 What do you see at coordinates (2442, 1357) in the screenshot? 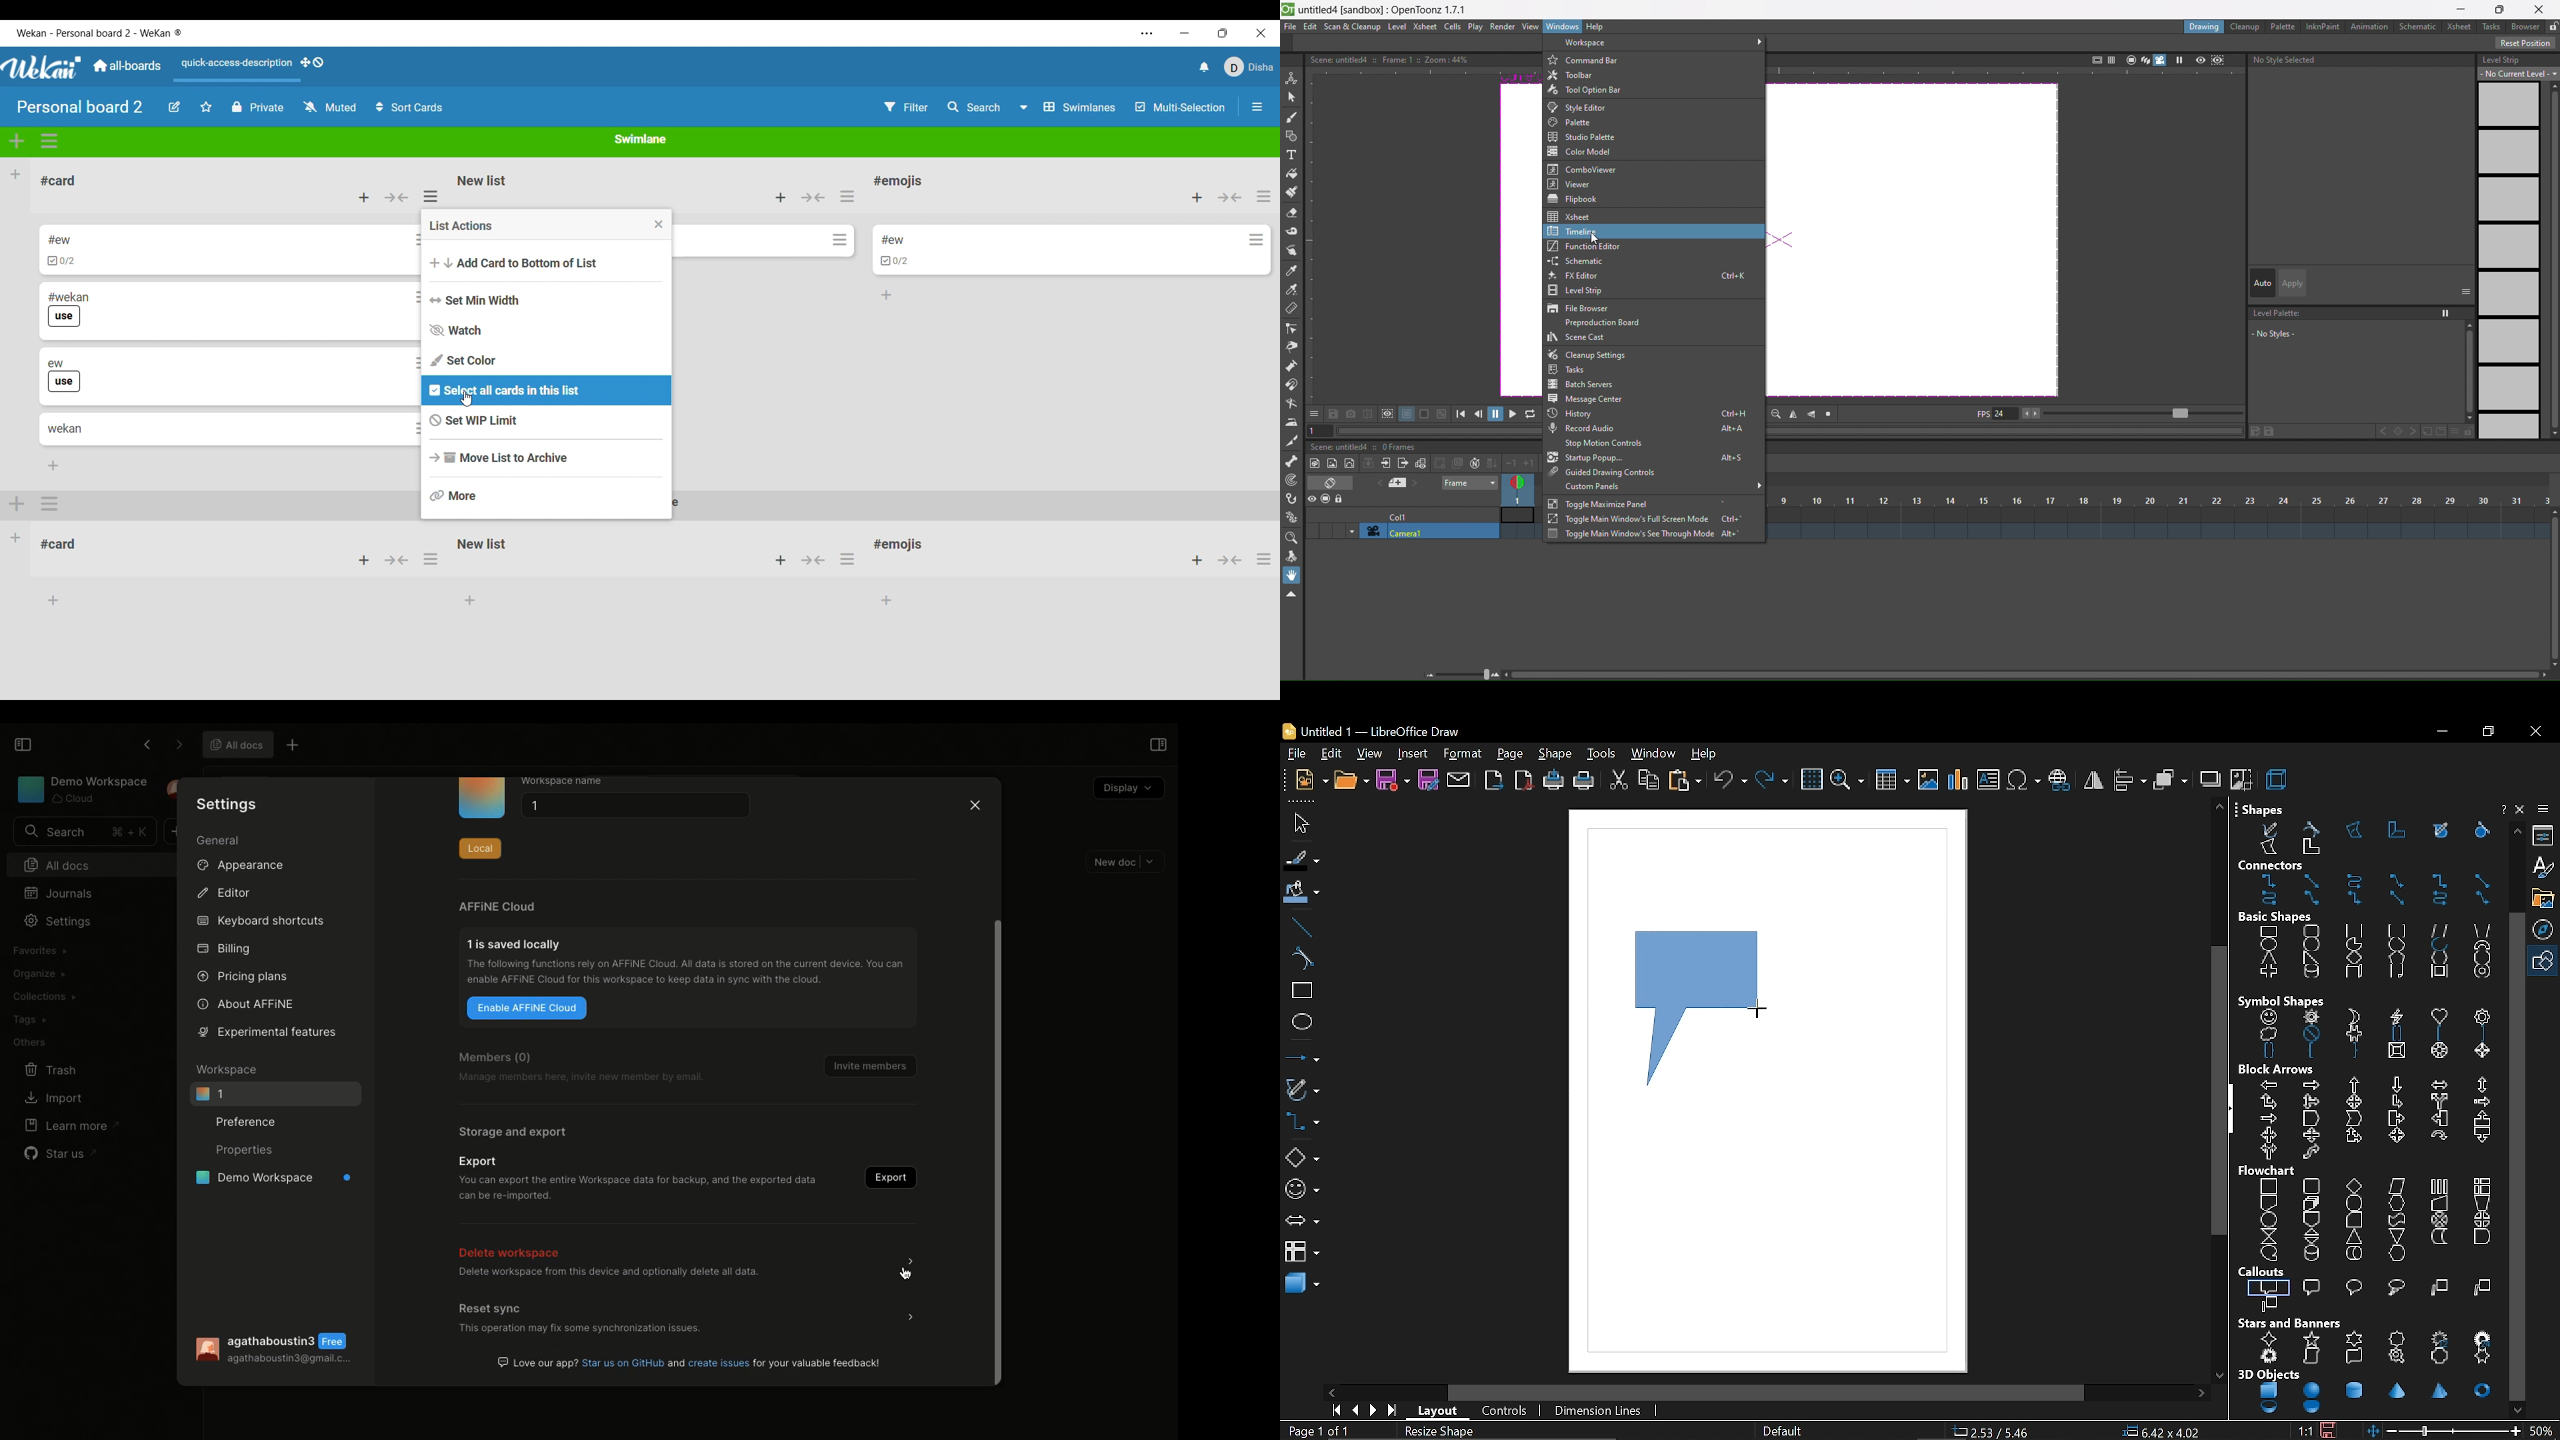
I see `doorplate` at bounding box center [2442, 1357].